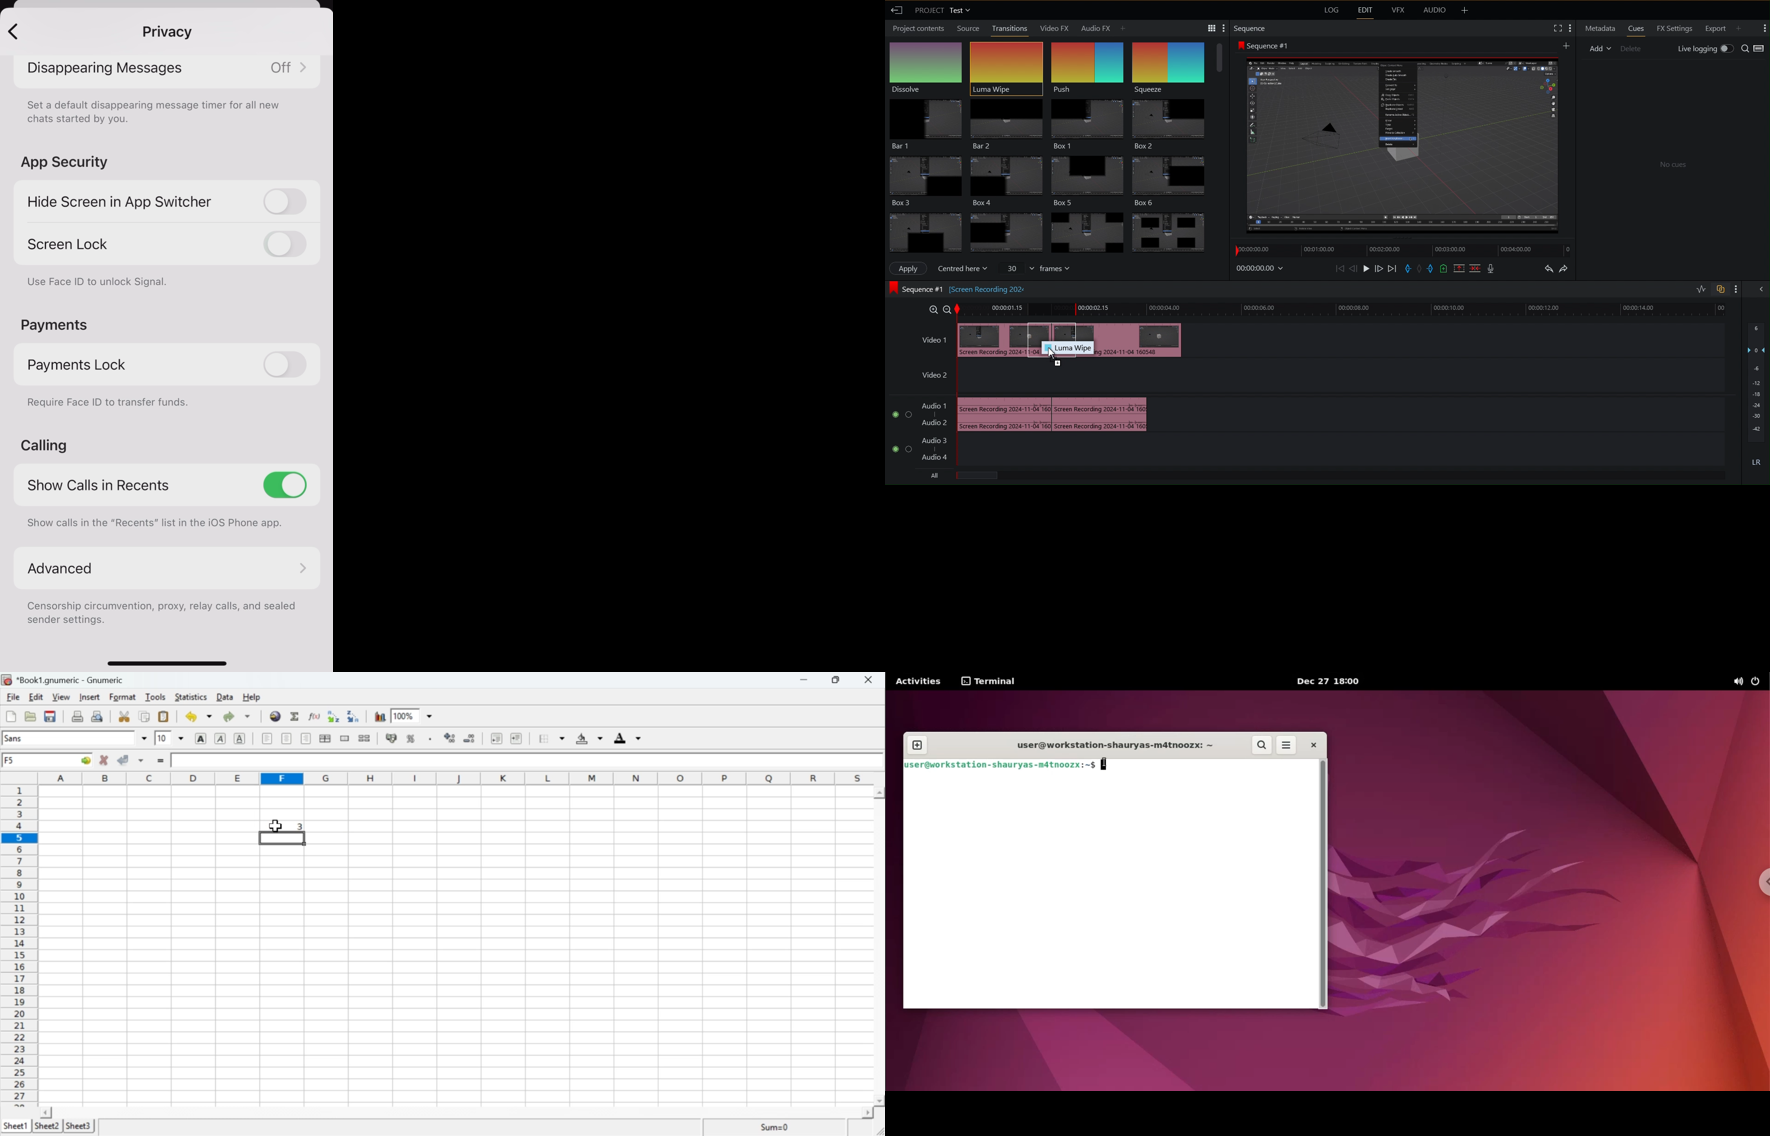 The image size is (1792, 1148). What do you see at coordinates (944, 11) in the screenshot?
I see `Project Test` at bounding box center [944, 11].